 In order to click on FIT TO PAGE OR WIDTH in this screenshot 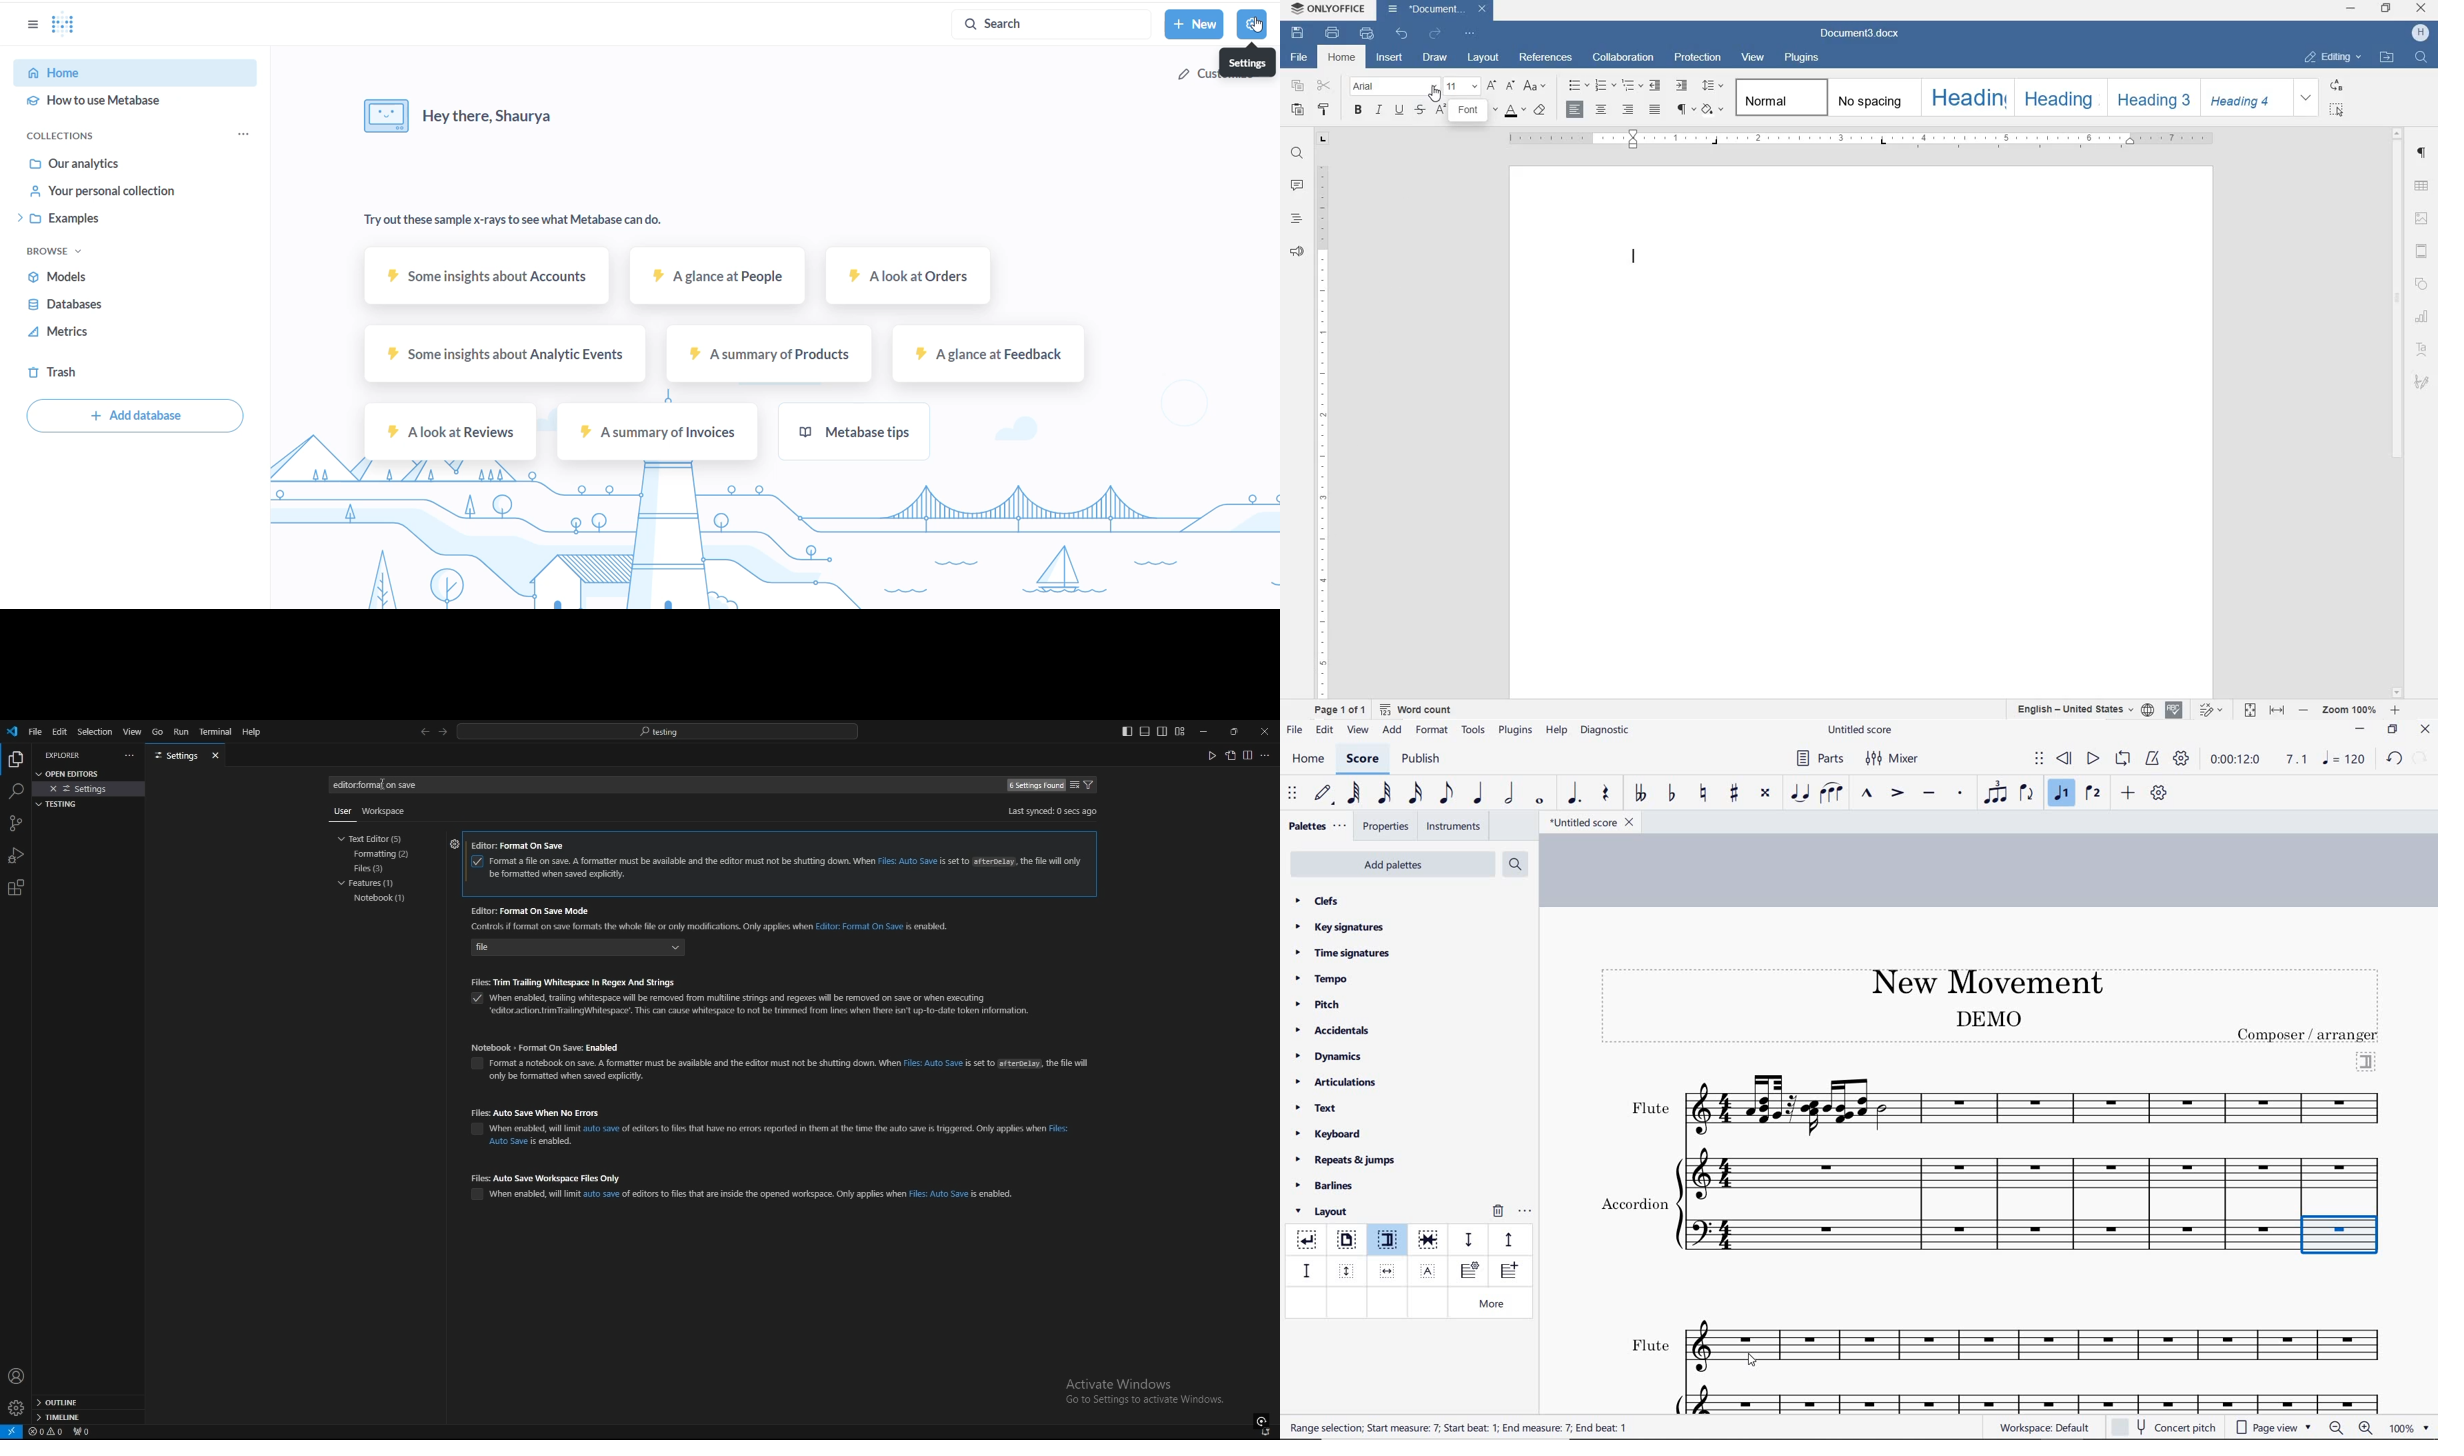, I will do `click(2267, 708)`.